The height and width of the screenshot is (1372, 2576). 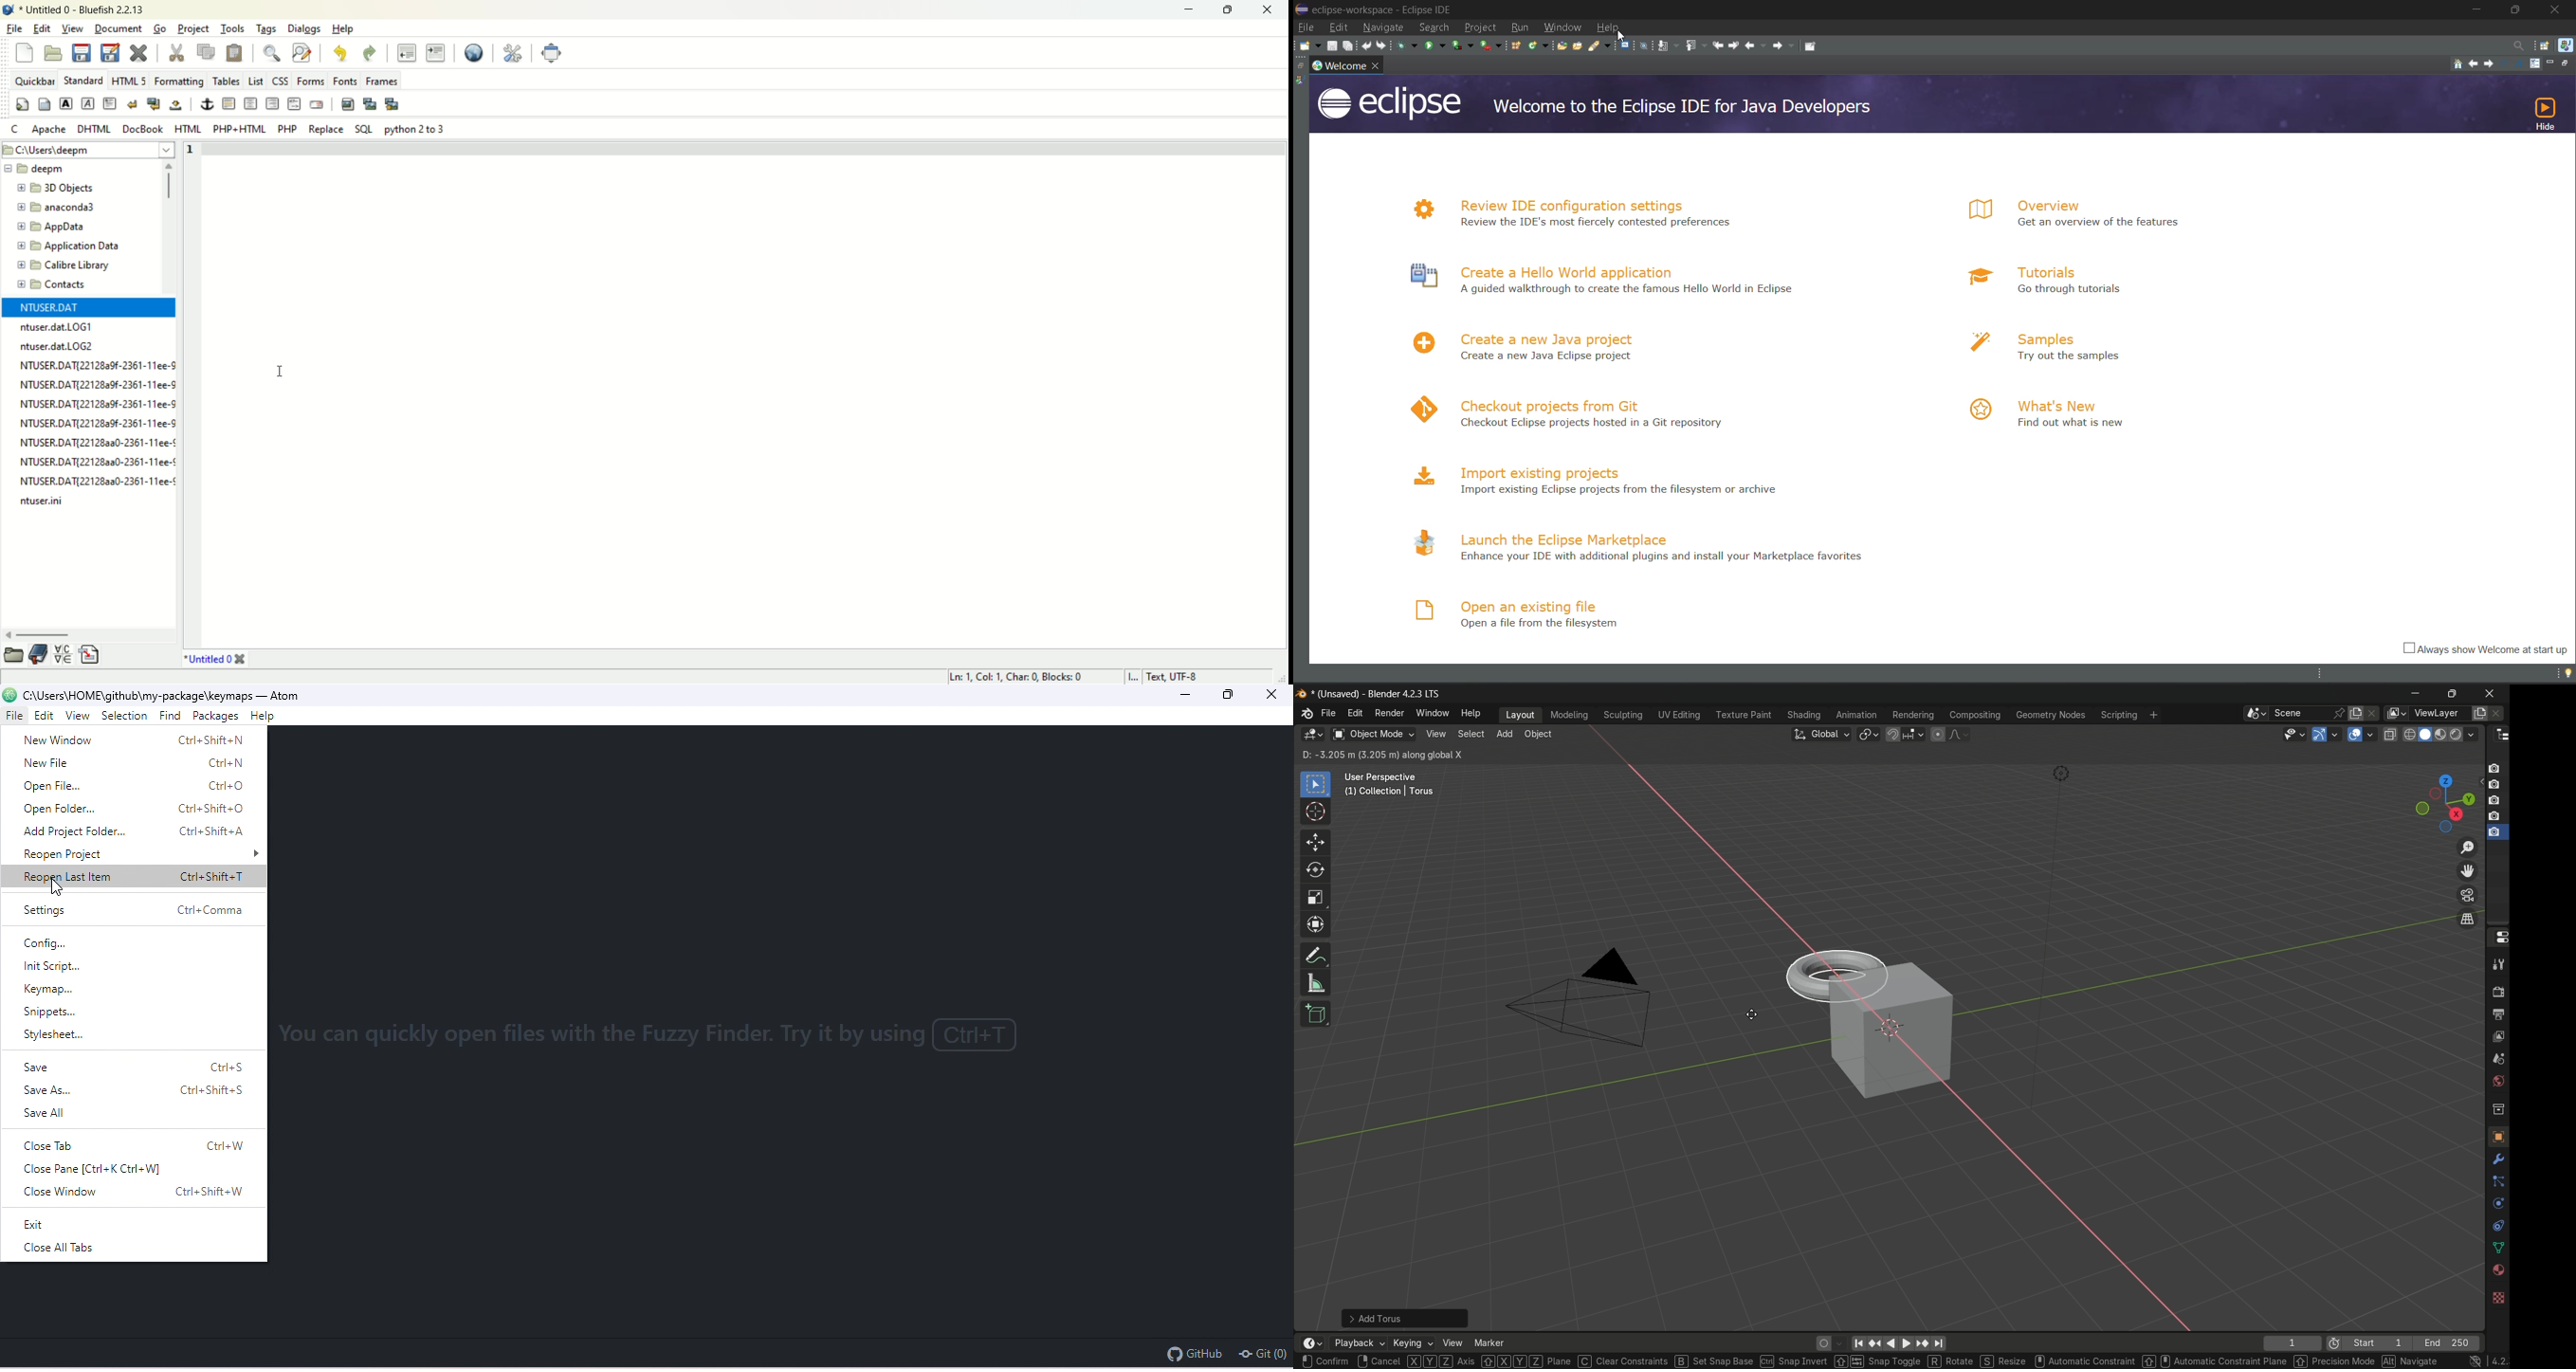 What do you see at coordinates (2356, 714) in the screenshot?
I see `add scene` at bounding box center [2356, 714].